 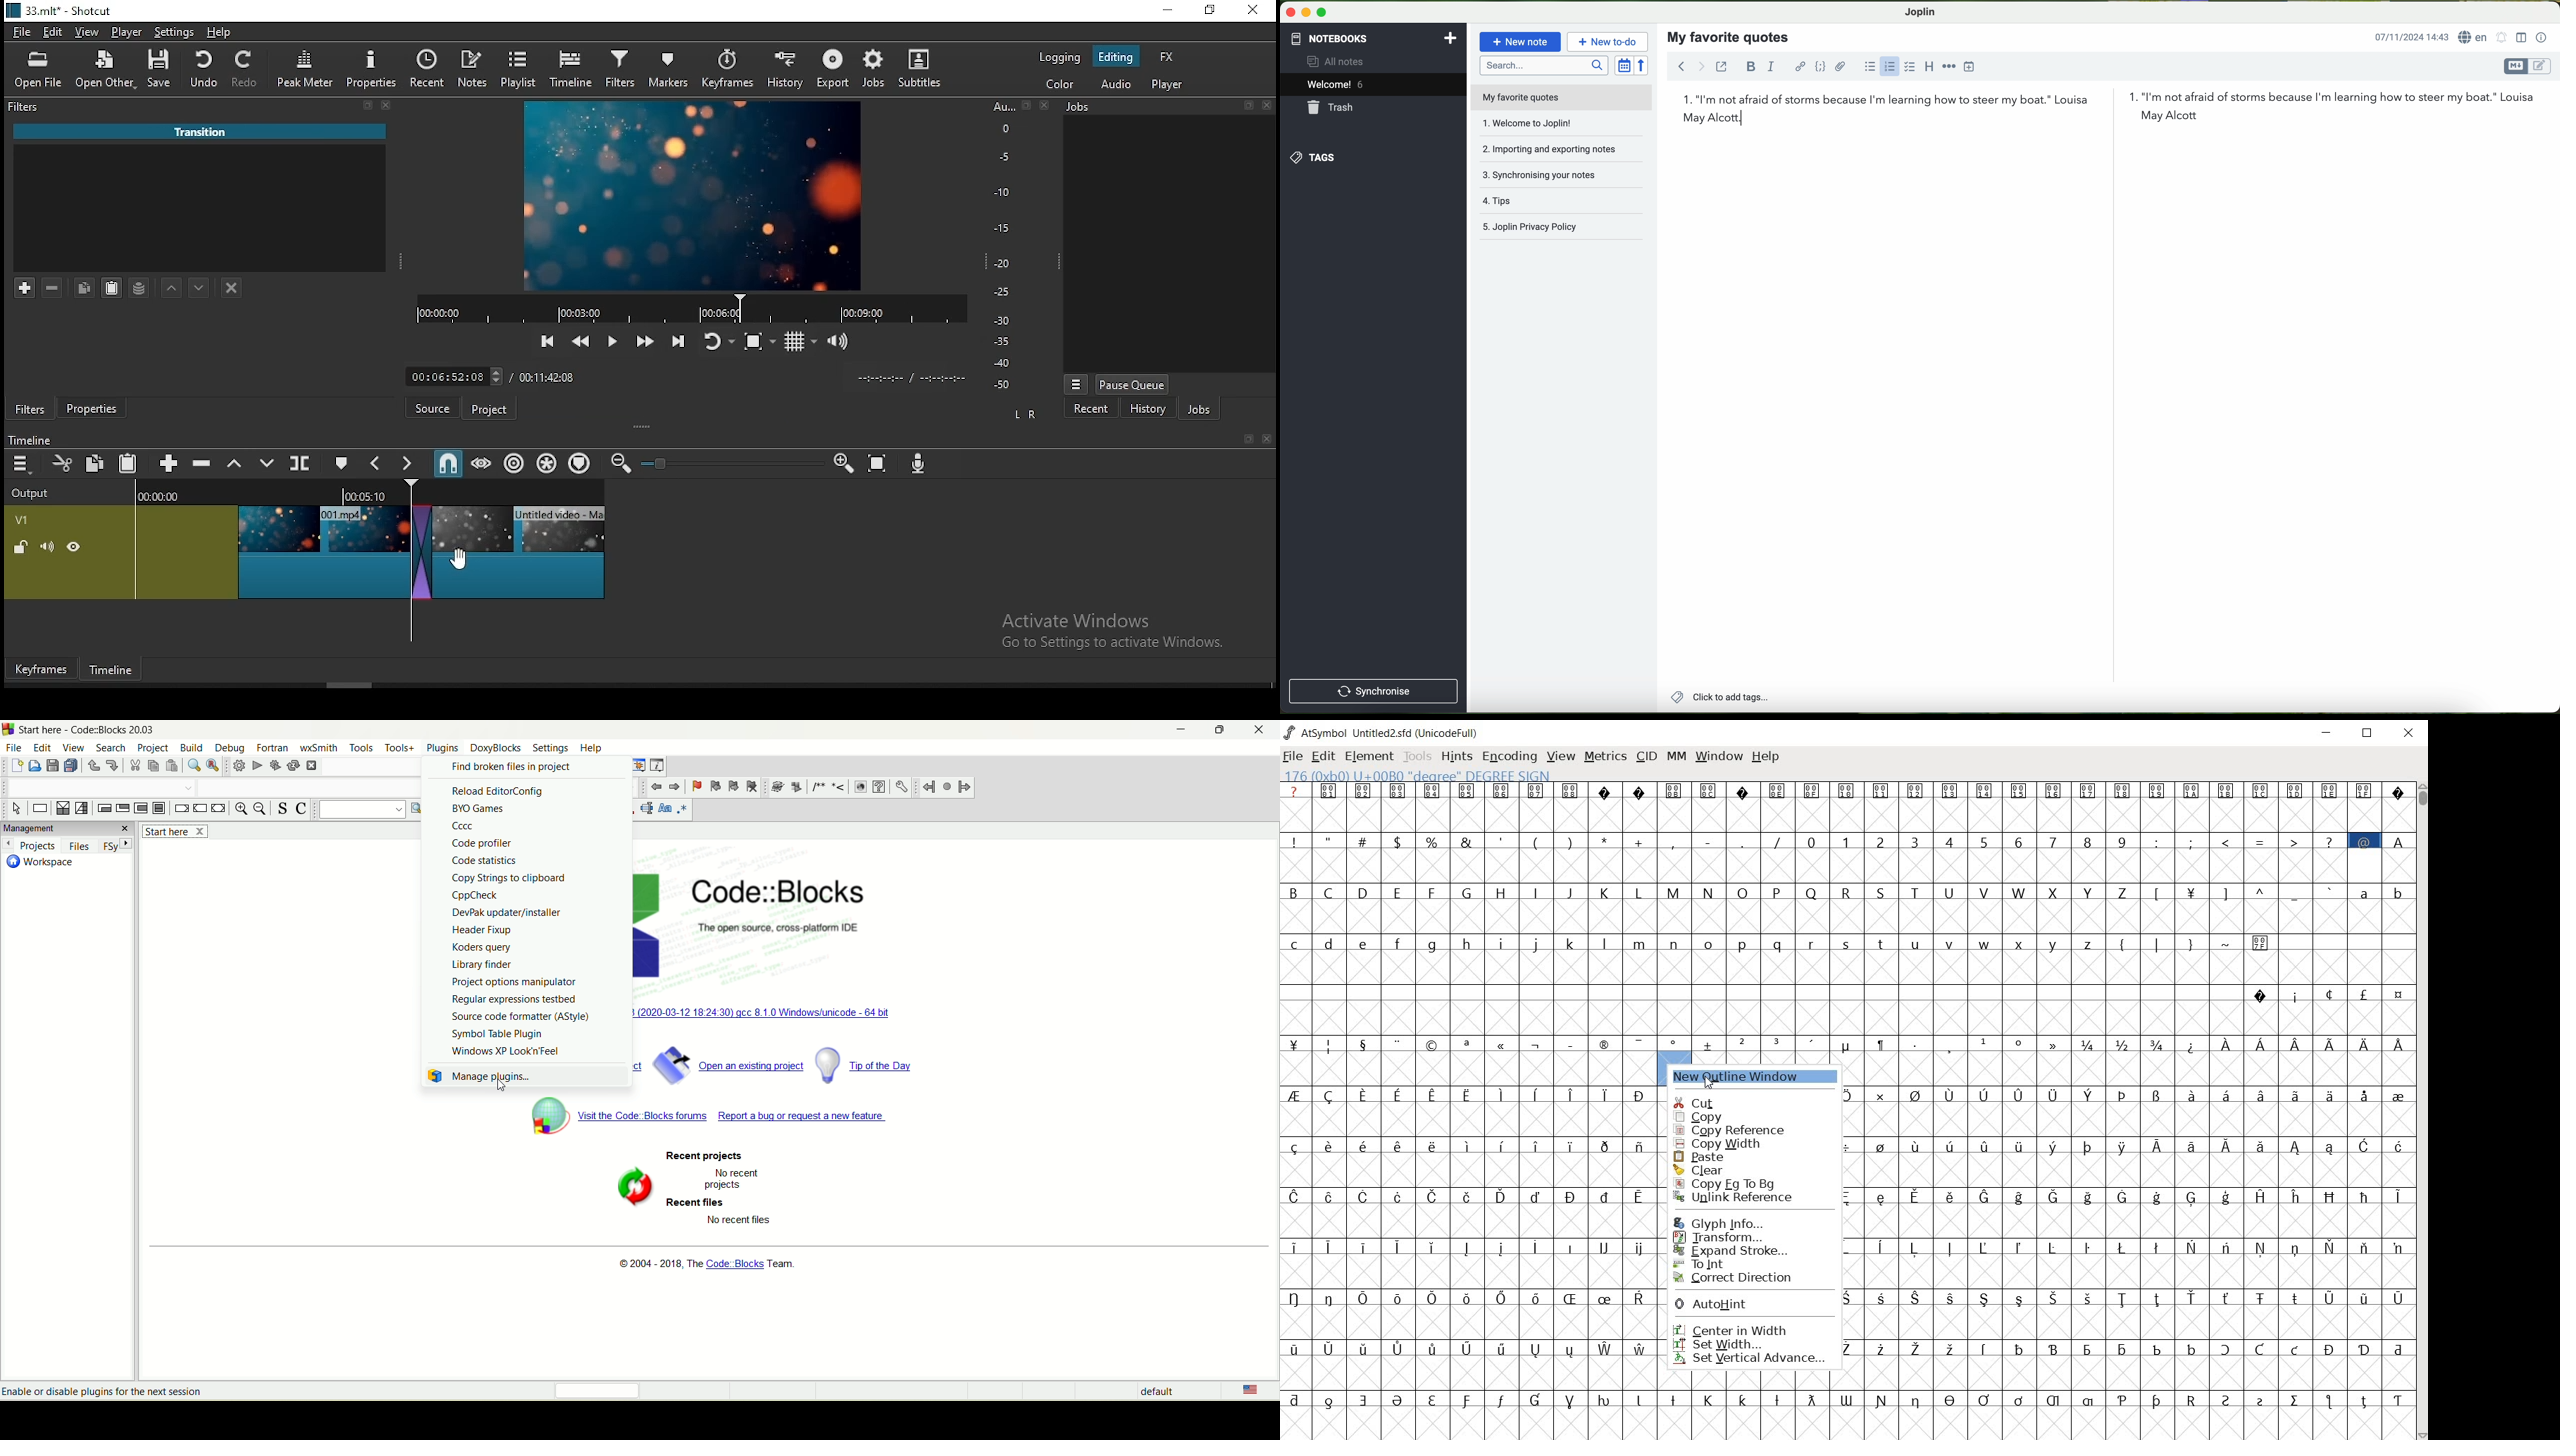 What do you see at coordinates (1930, 67) in the screenshot?
I see `heading` at bounding box center [1930, 67].